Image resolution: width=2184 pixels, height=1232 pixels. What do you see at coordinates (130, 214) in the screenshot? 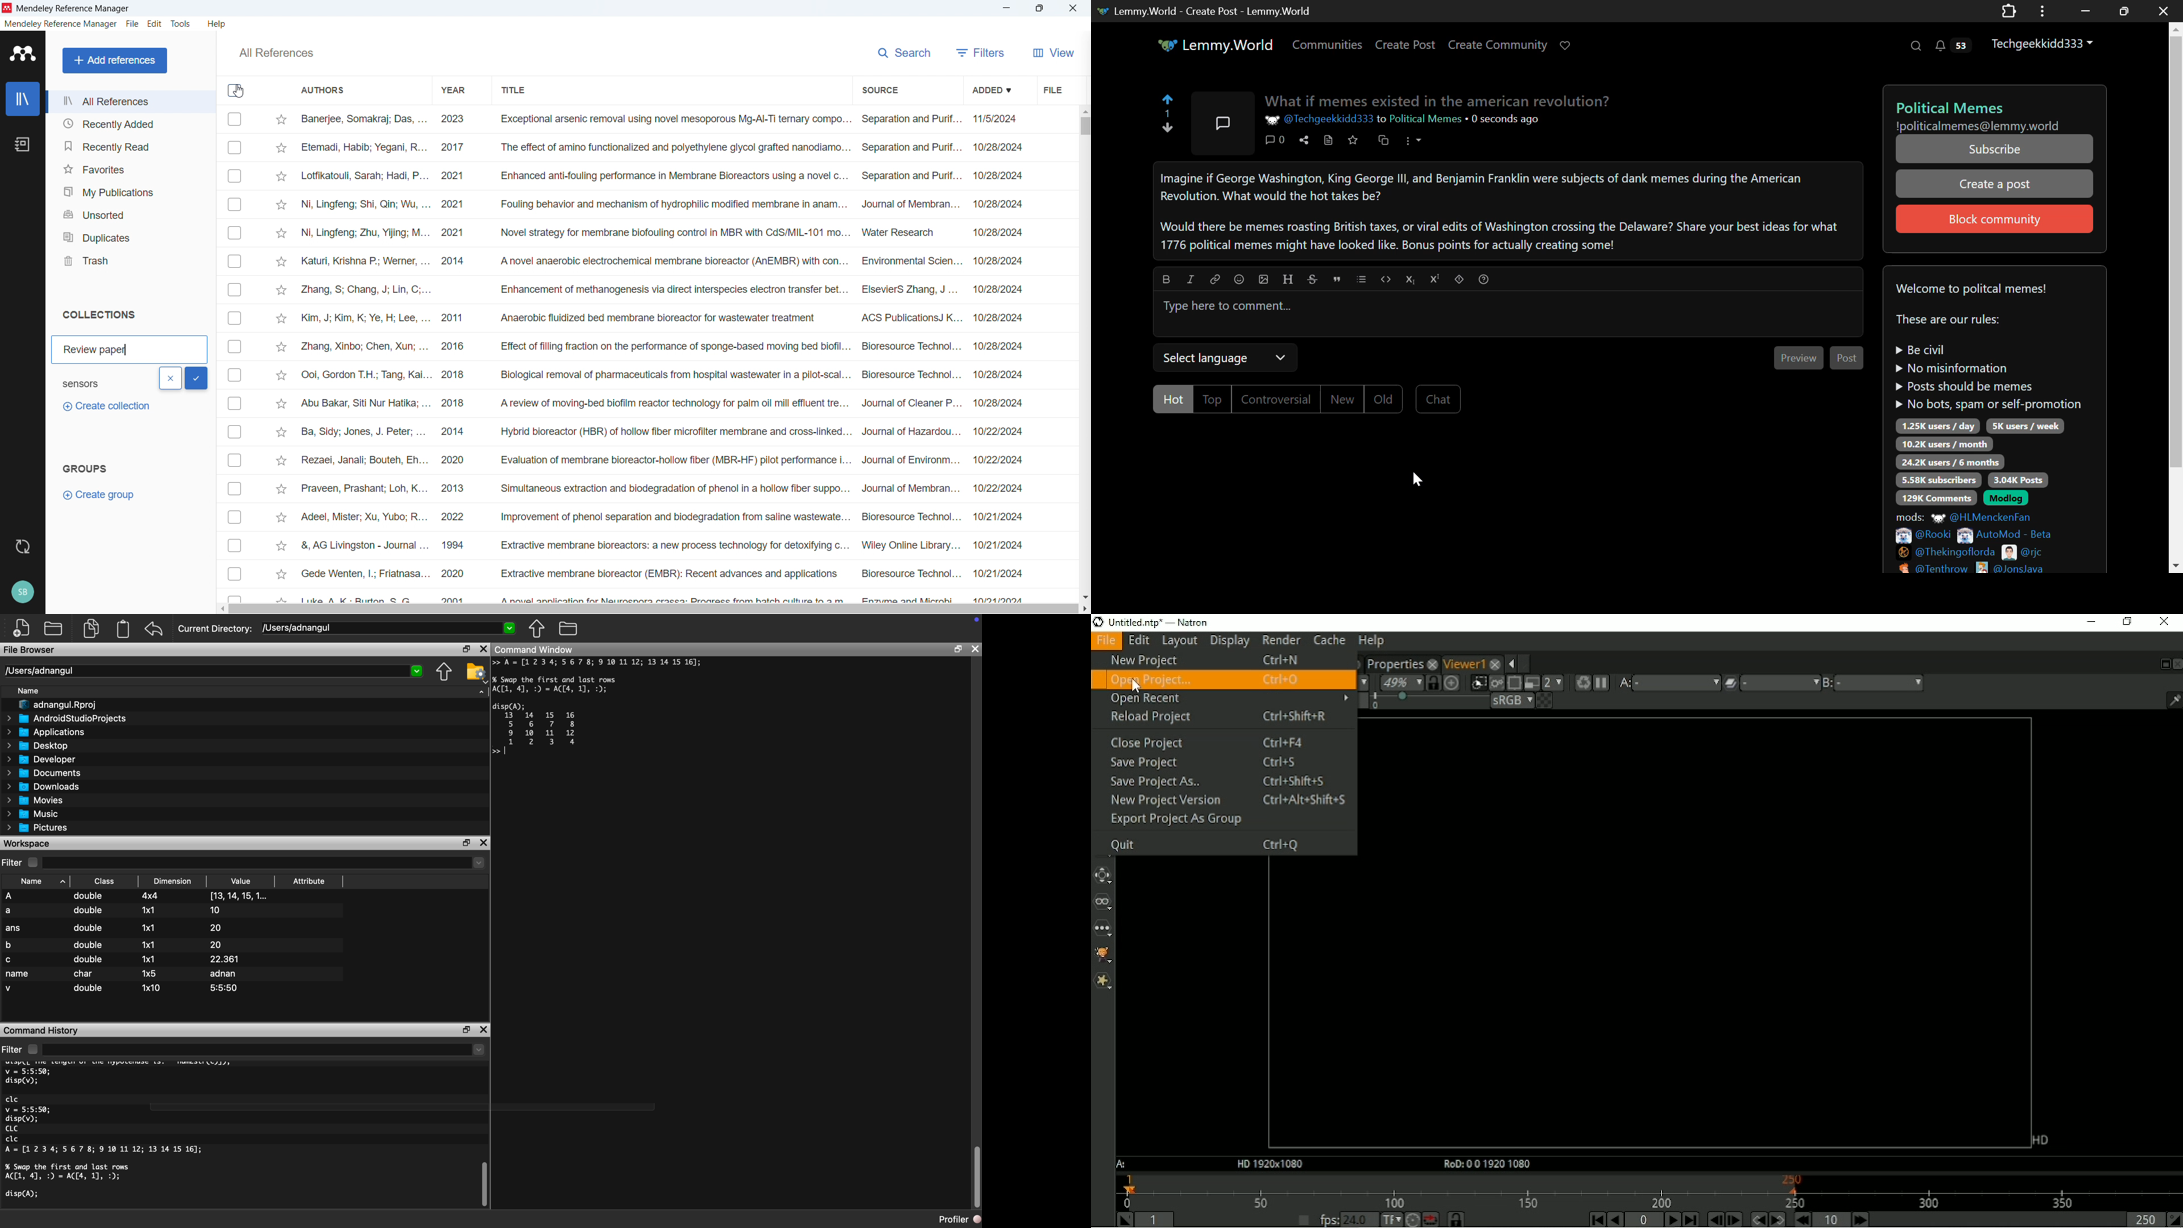
I see `Unsorted ` at bounding box center [130, 214].